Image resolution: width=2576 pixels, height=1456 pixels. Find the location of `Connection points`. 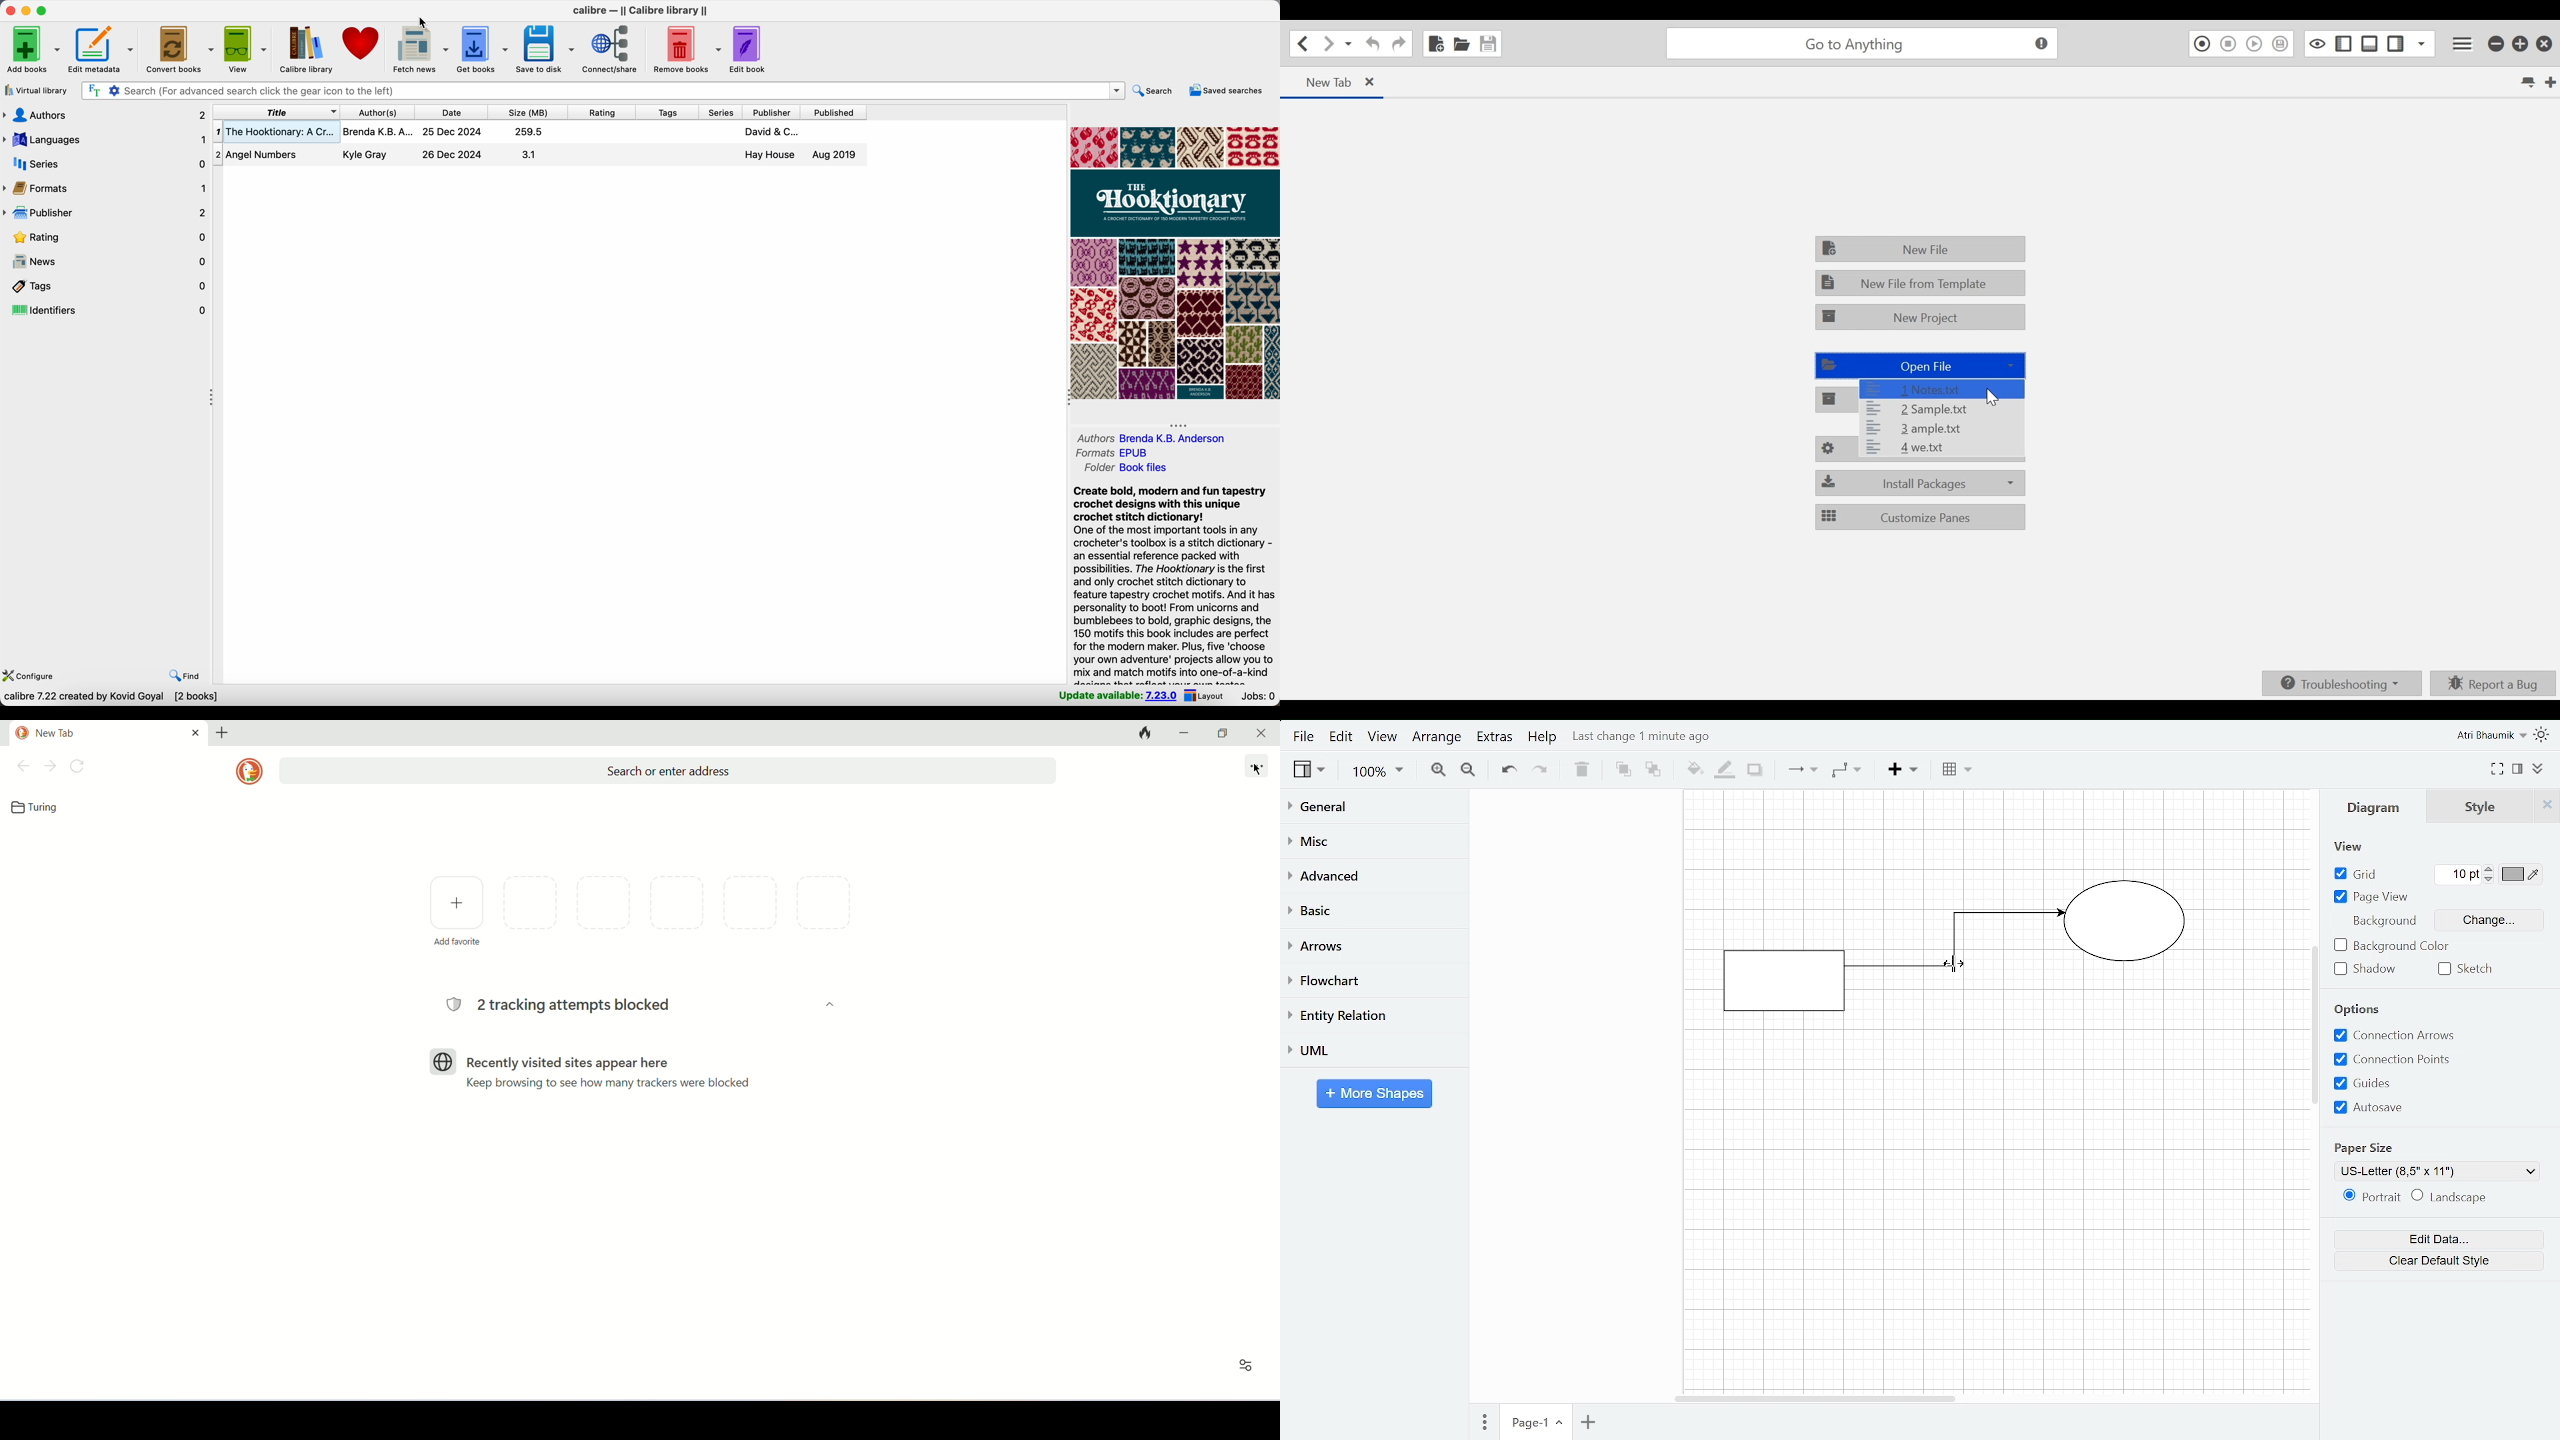

Connection points is located at coordinates (2396, 1060).